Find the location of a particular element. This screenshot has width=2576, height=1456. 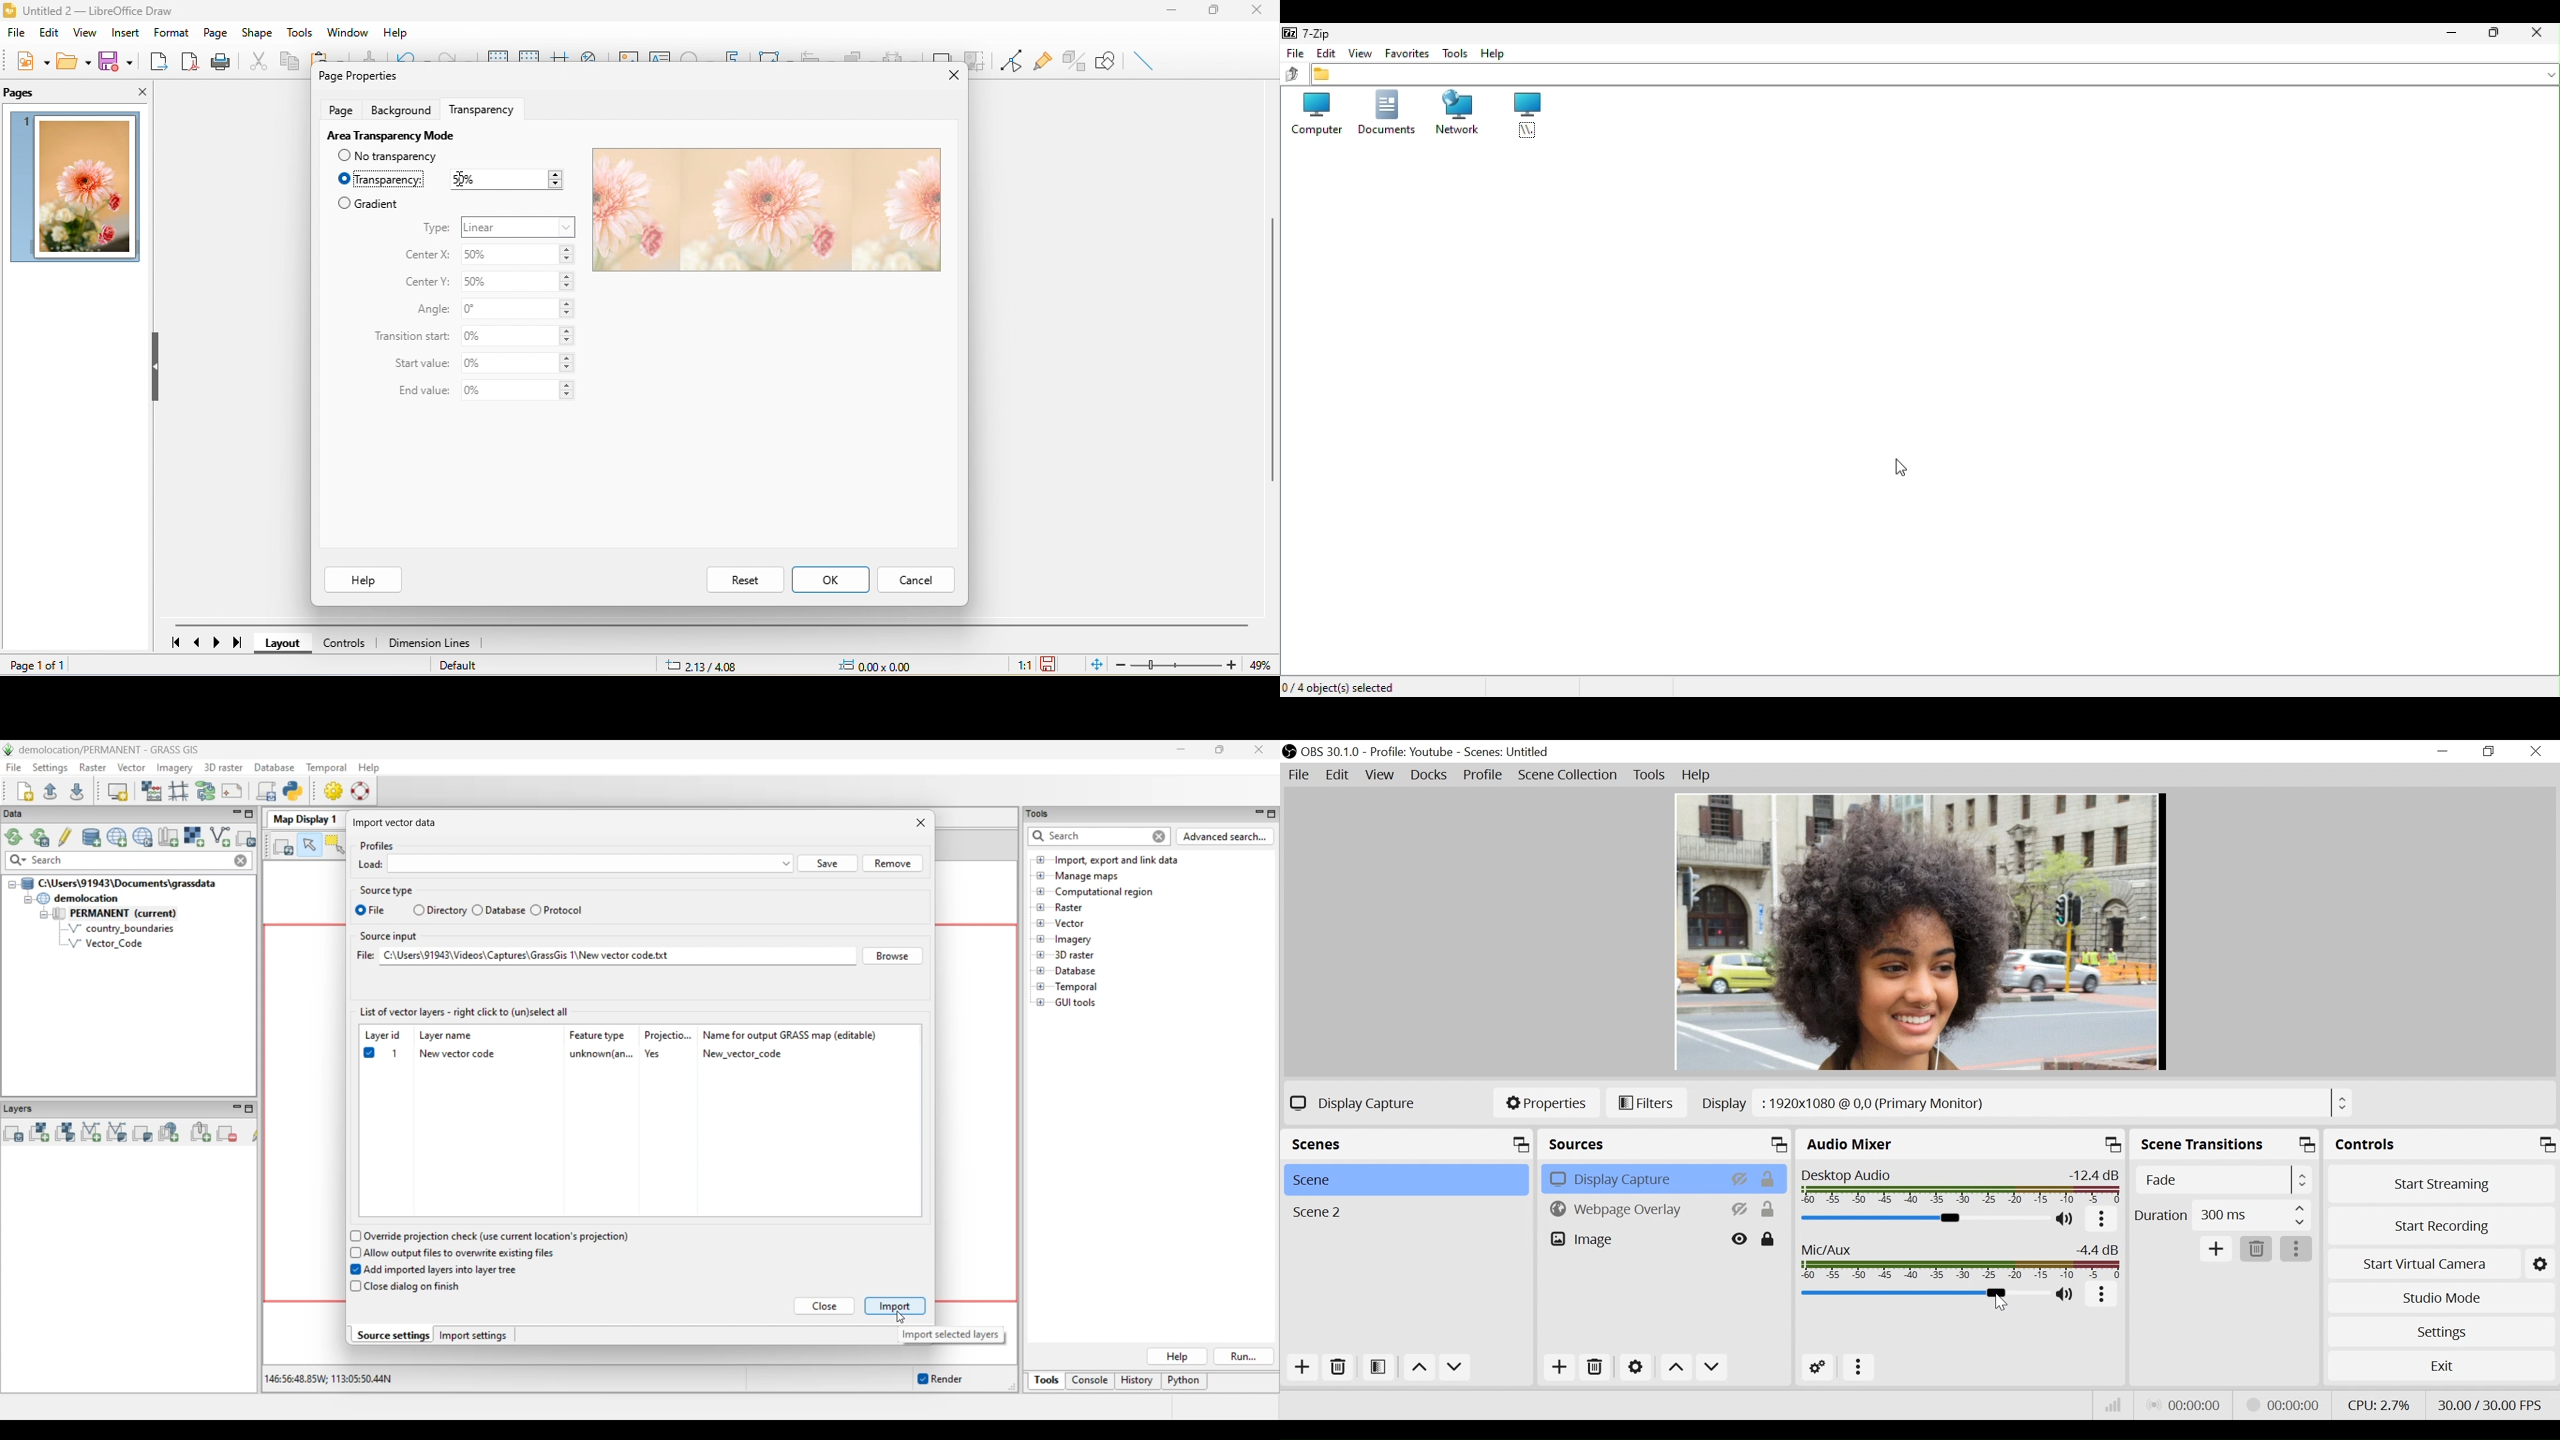

page properties is located at coordinates (356, 75).